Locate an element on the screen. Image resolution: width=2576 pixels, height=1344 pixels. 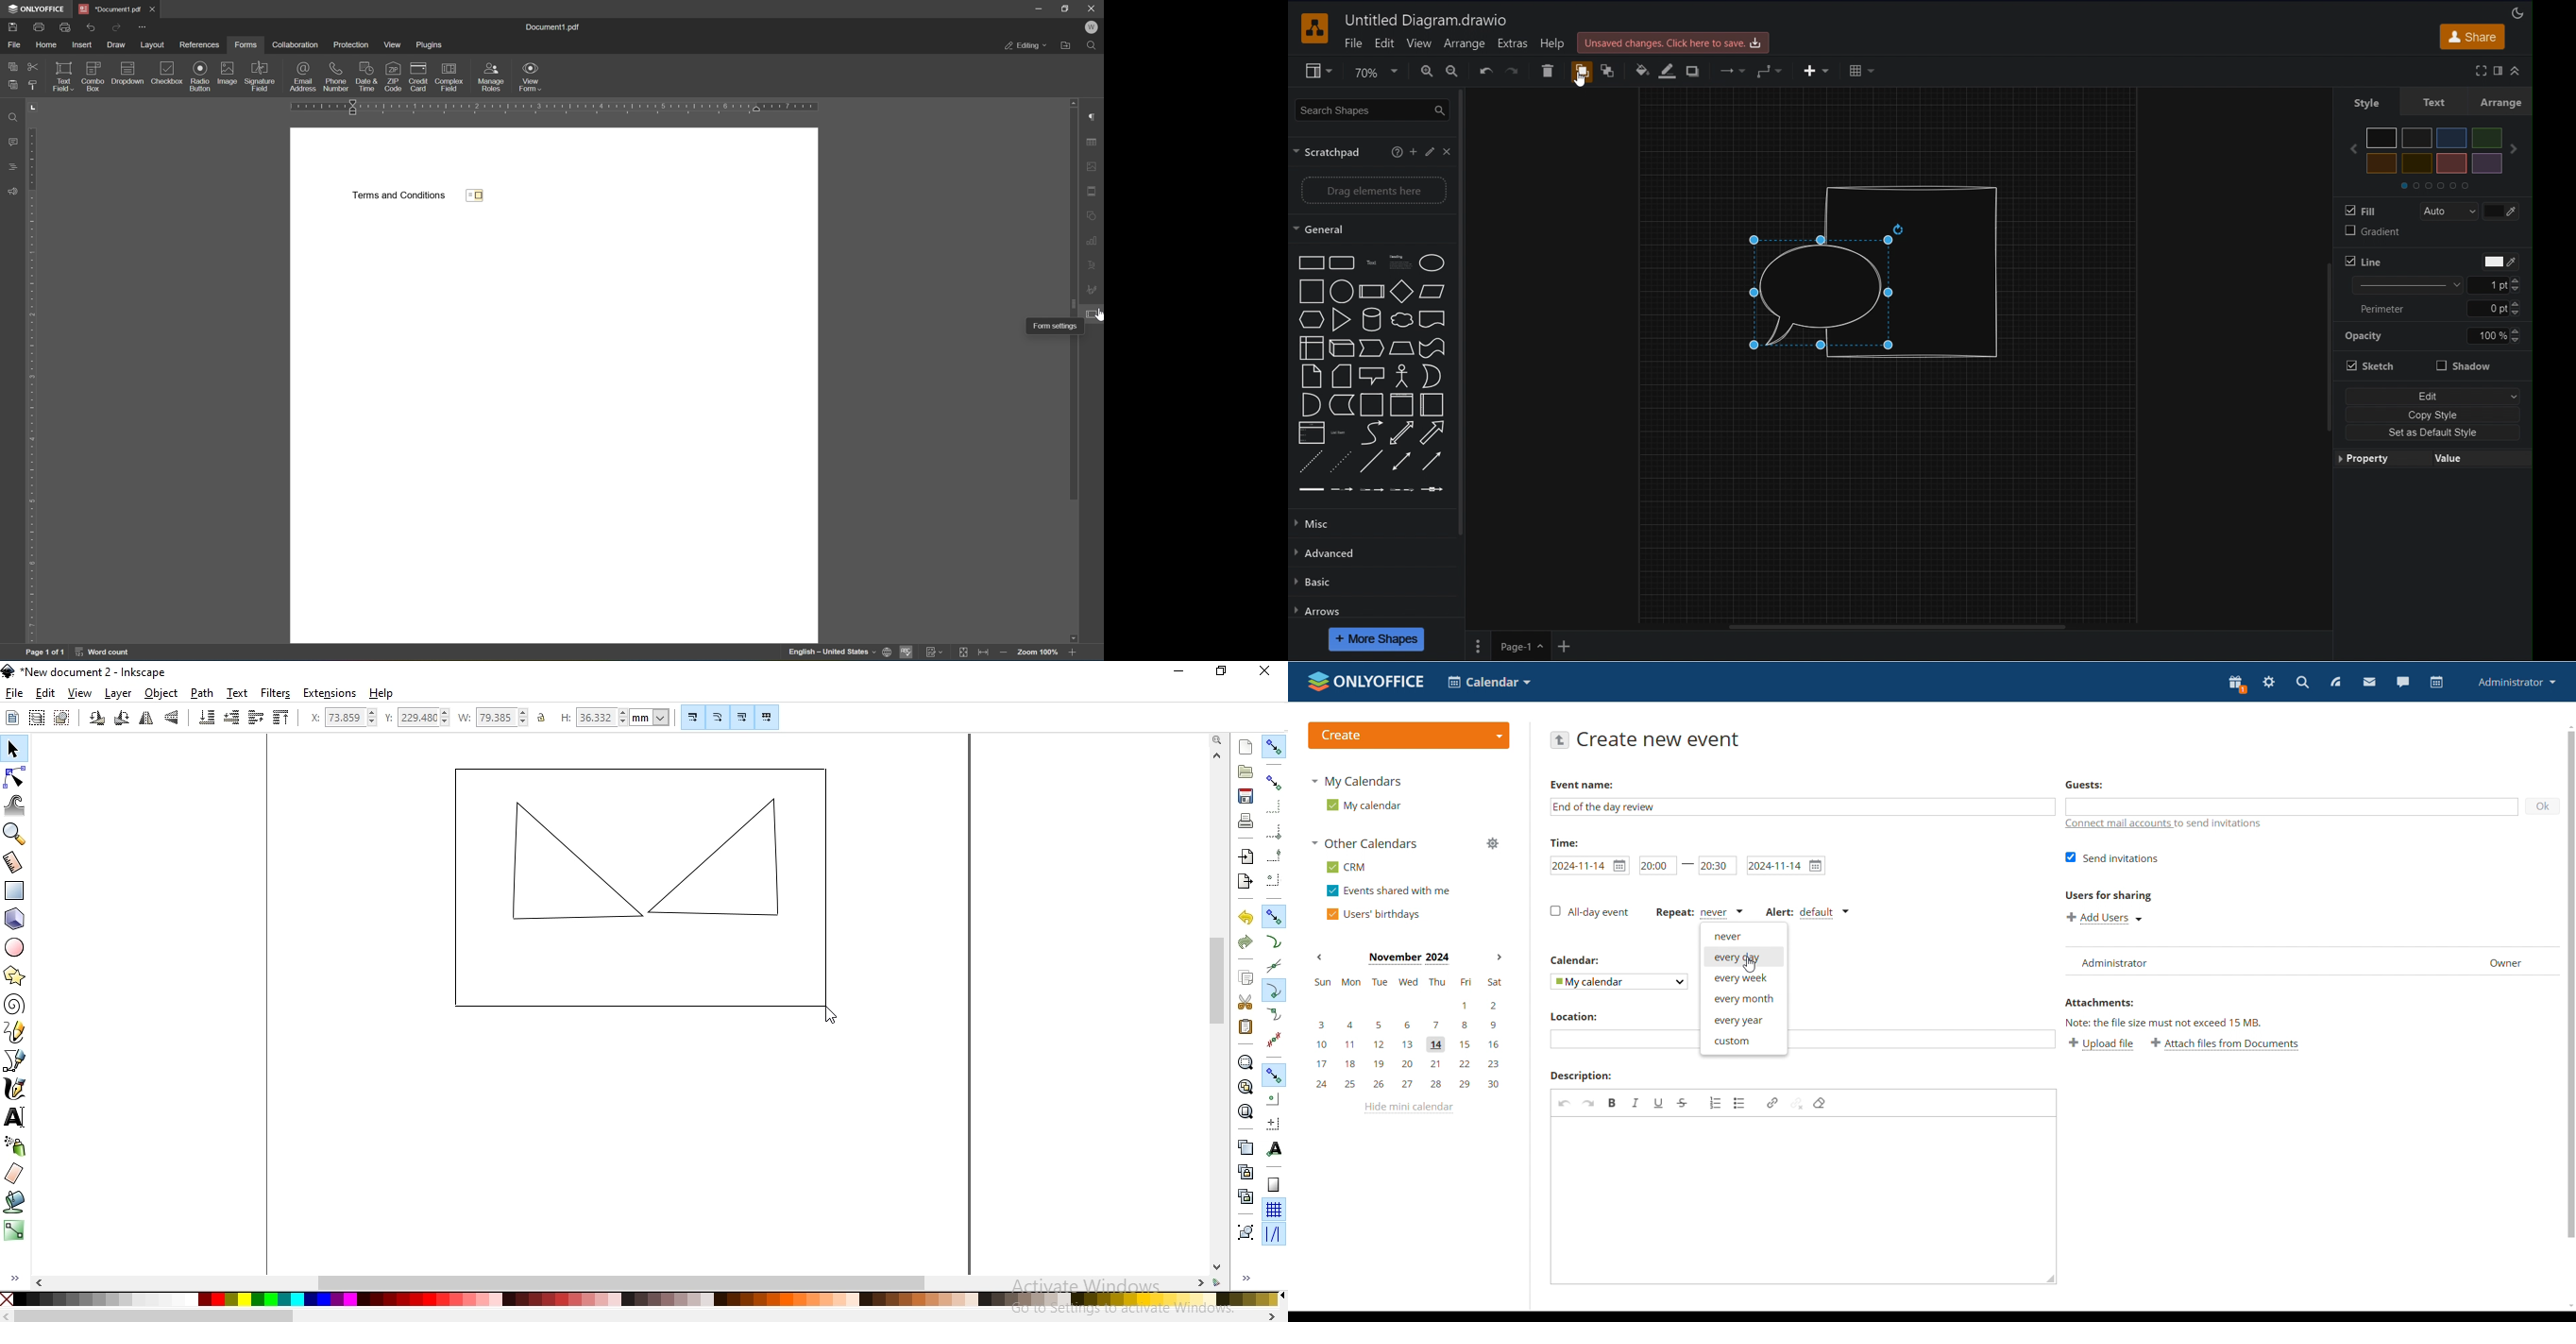
flip horizontally is located at coordinates (146, 719).